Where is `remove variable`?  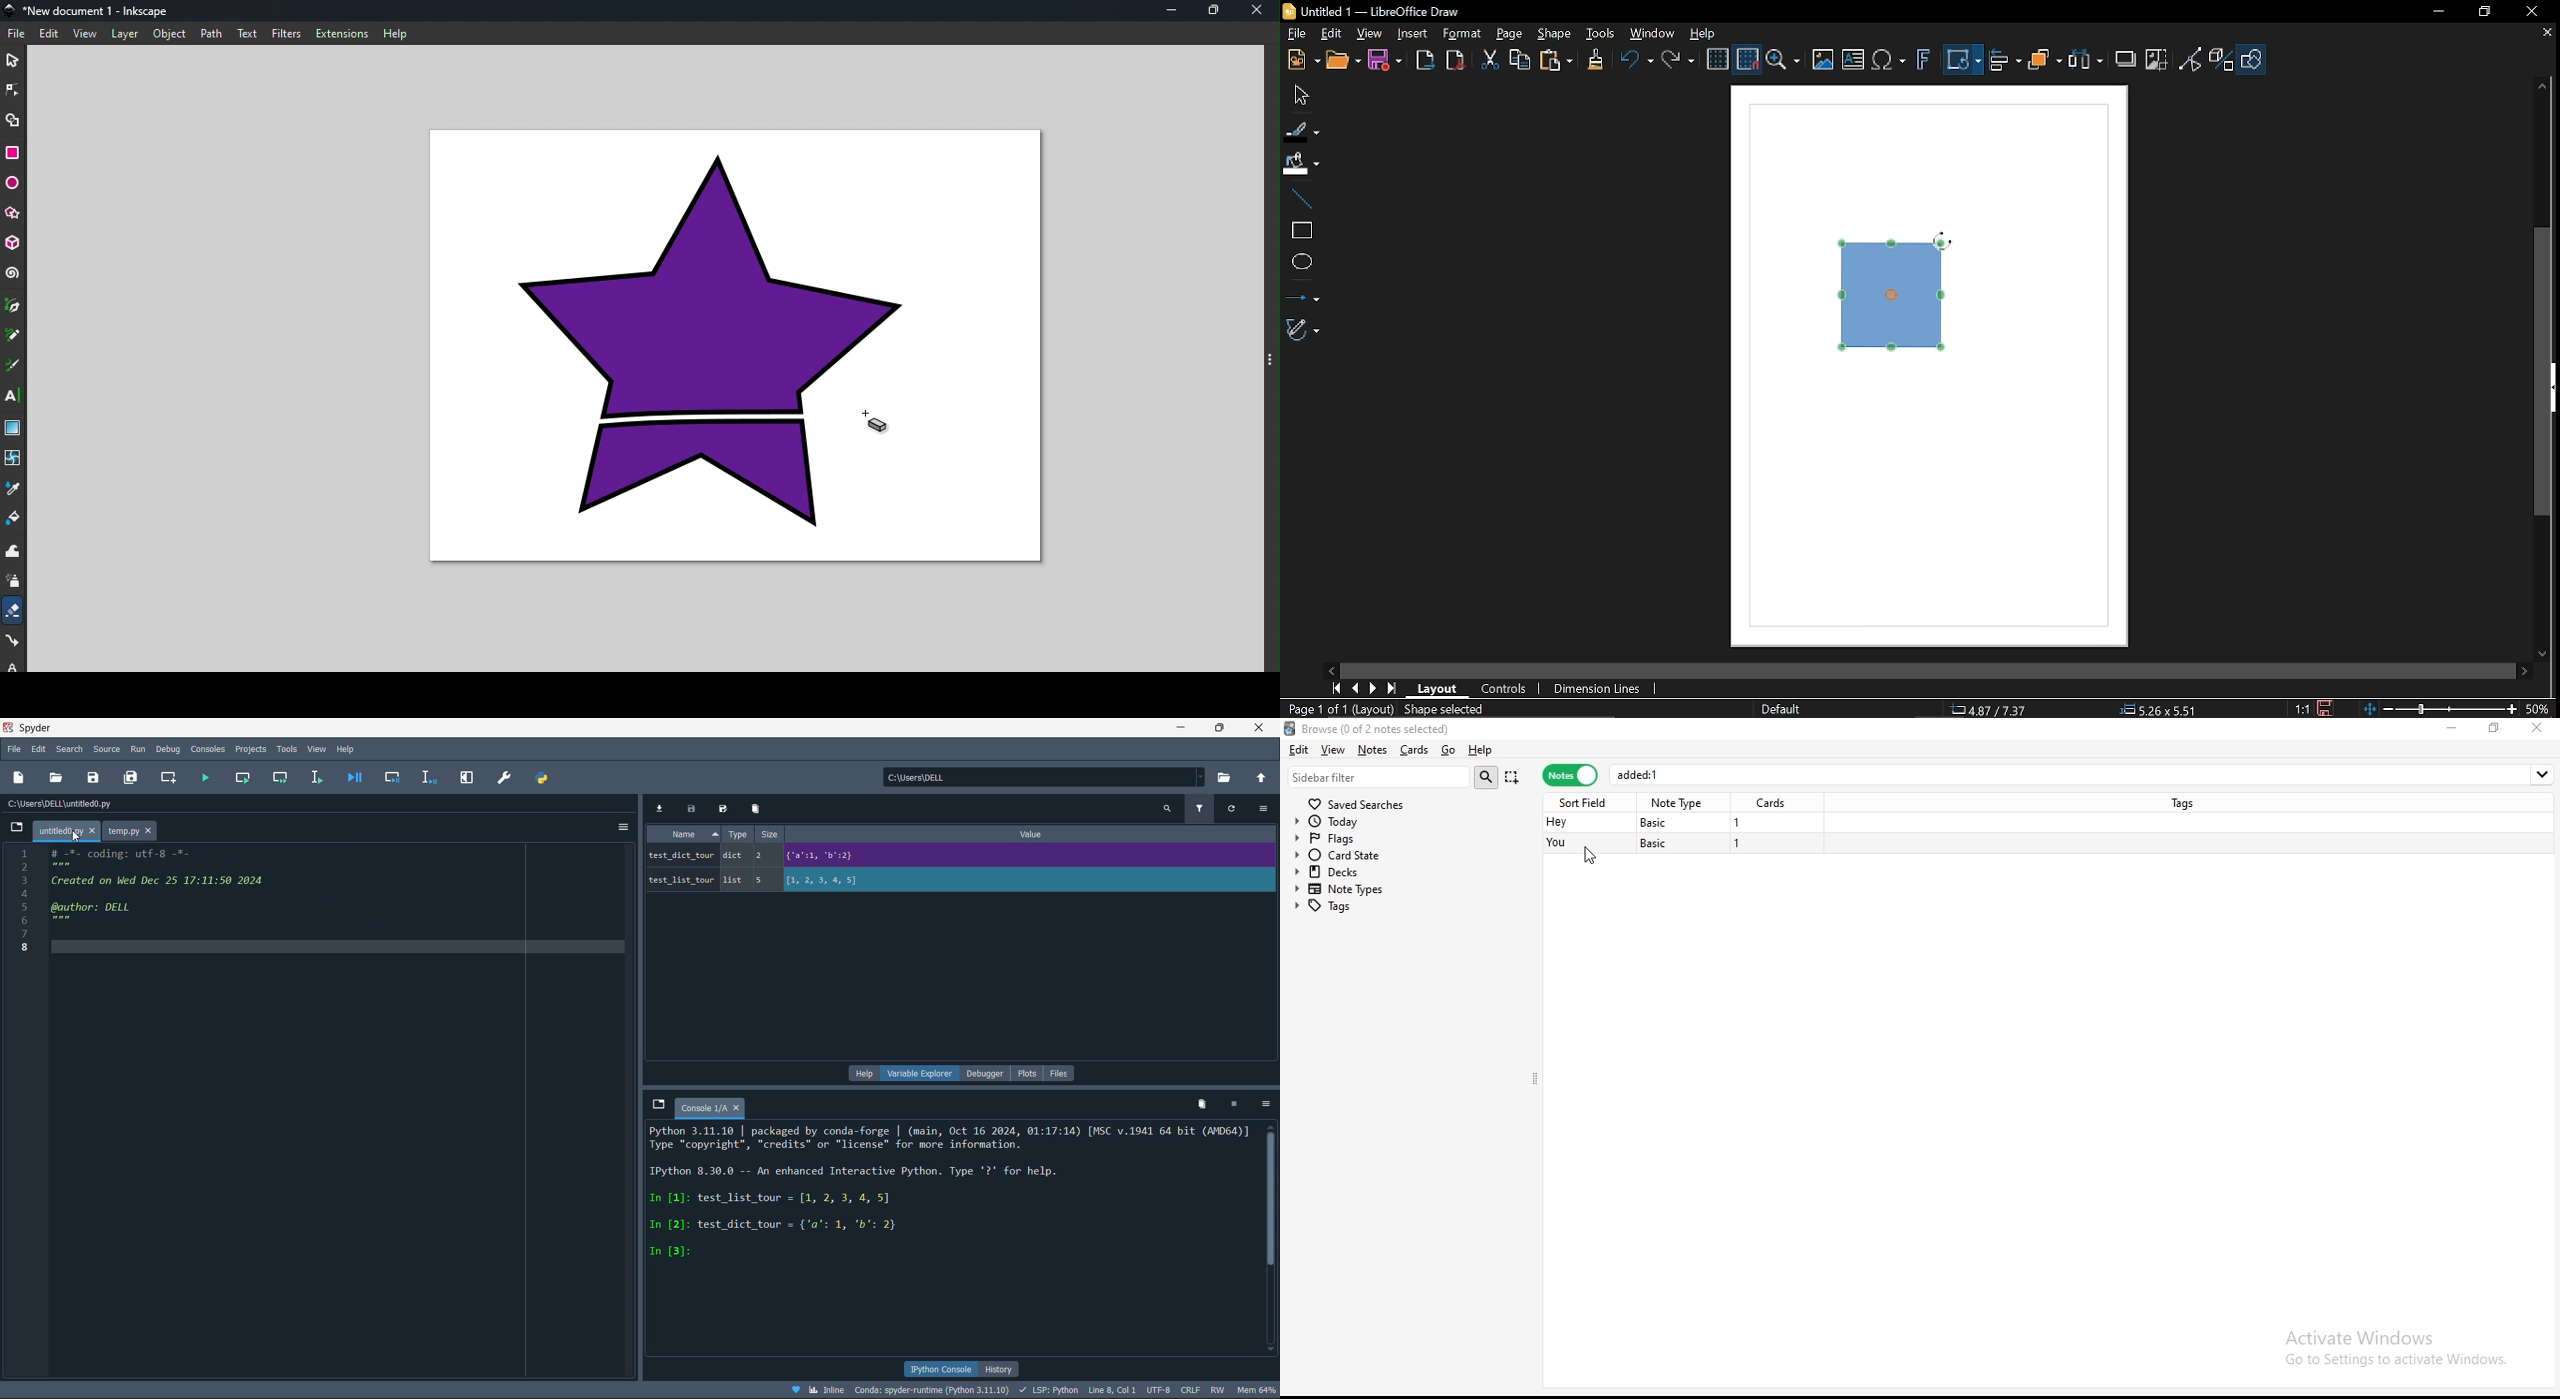
remove variable is located at coordinates (757, 809).